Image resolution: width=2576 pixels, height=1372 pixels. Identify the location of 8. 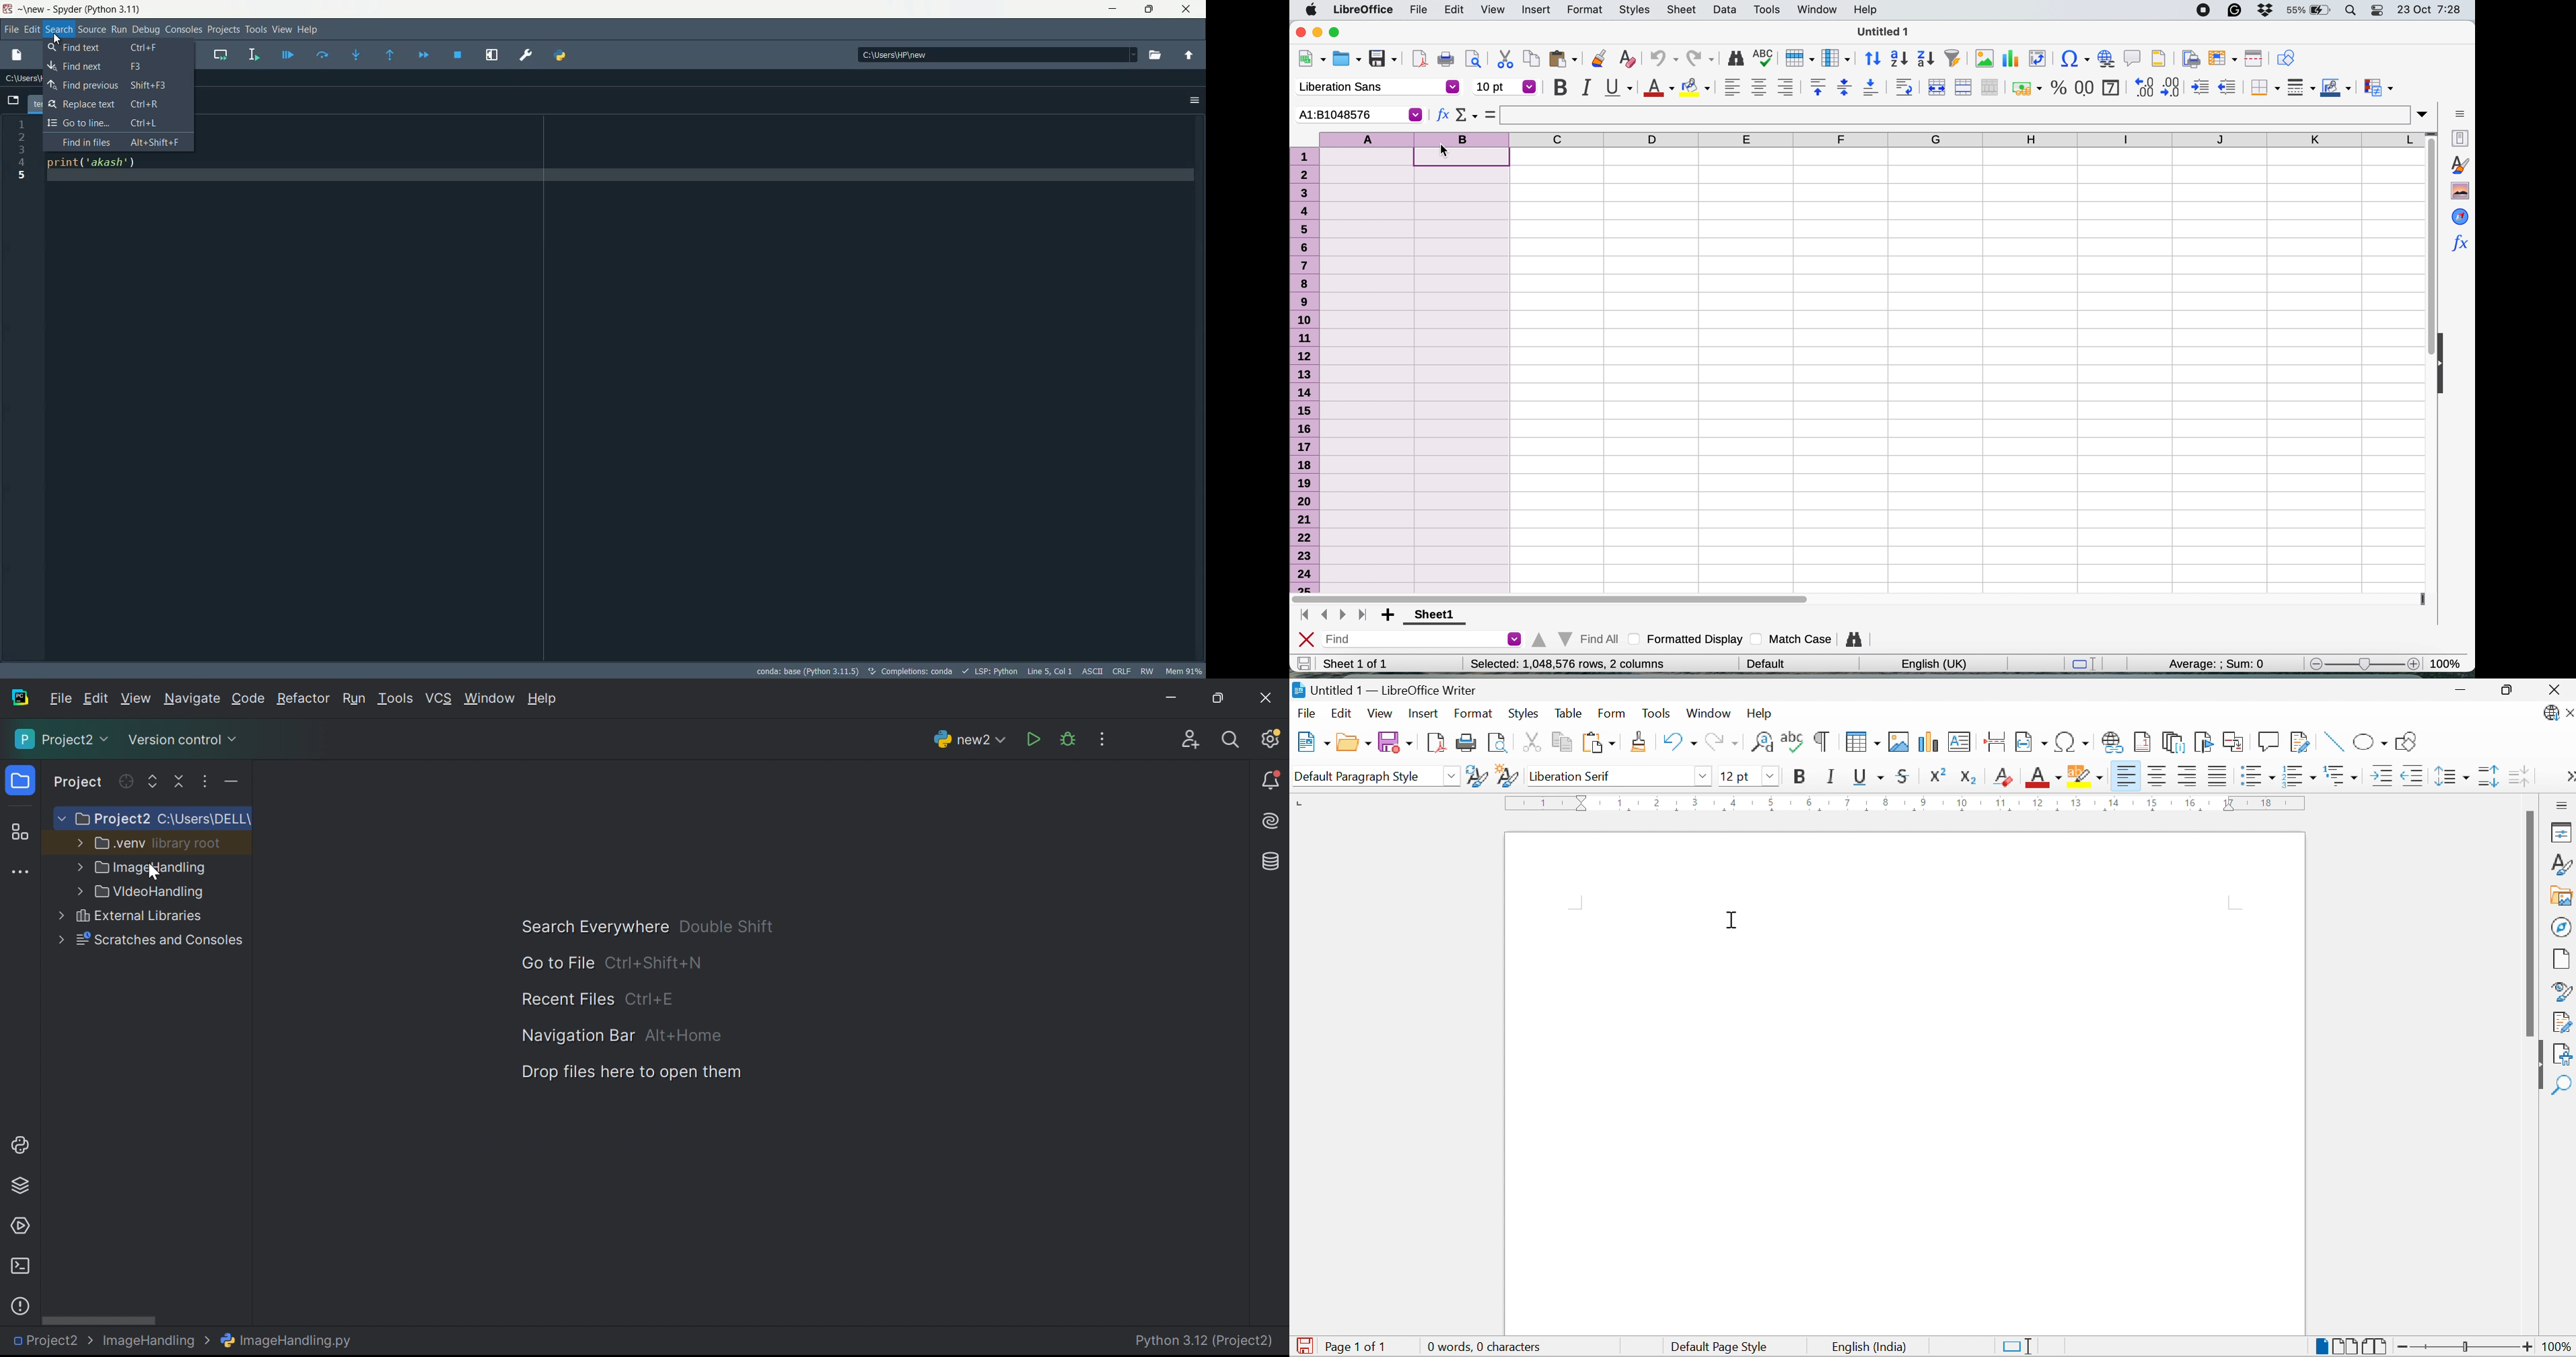
(1886, 803).